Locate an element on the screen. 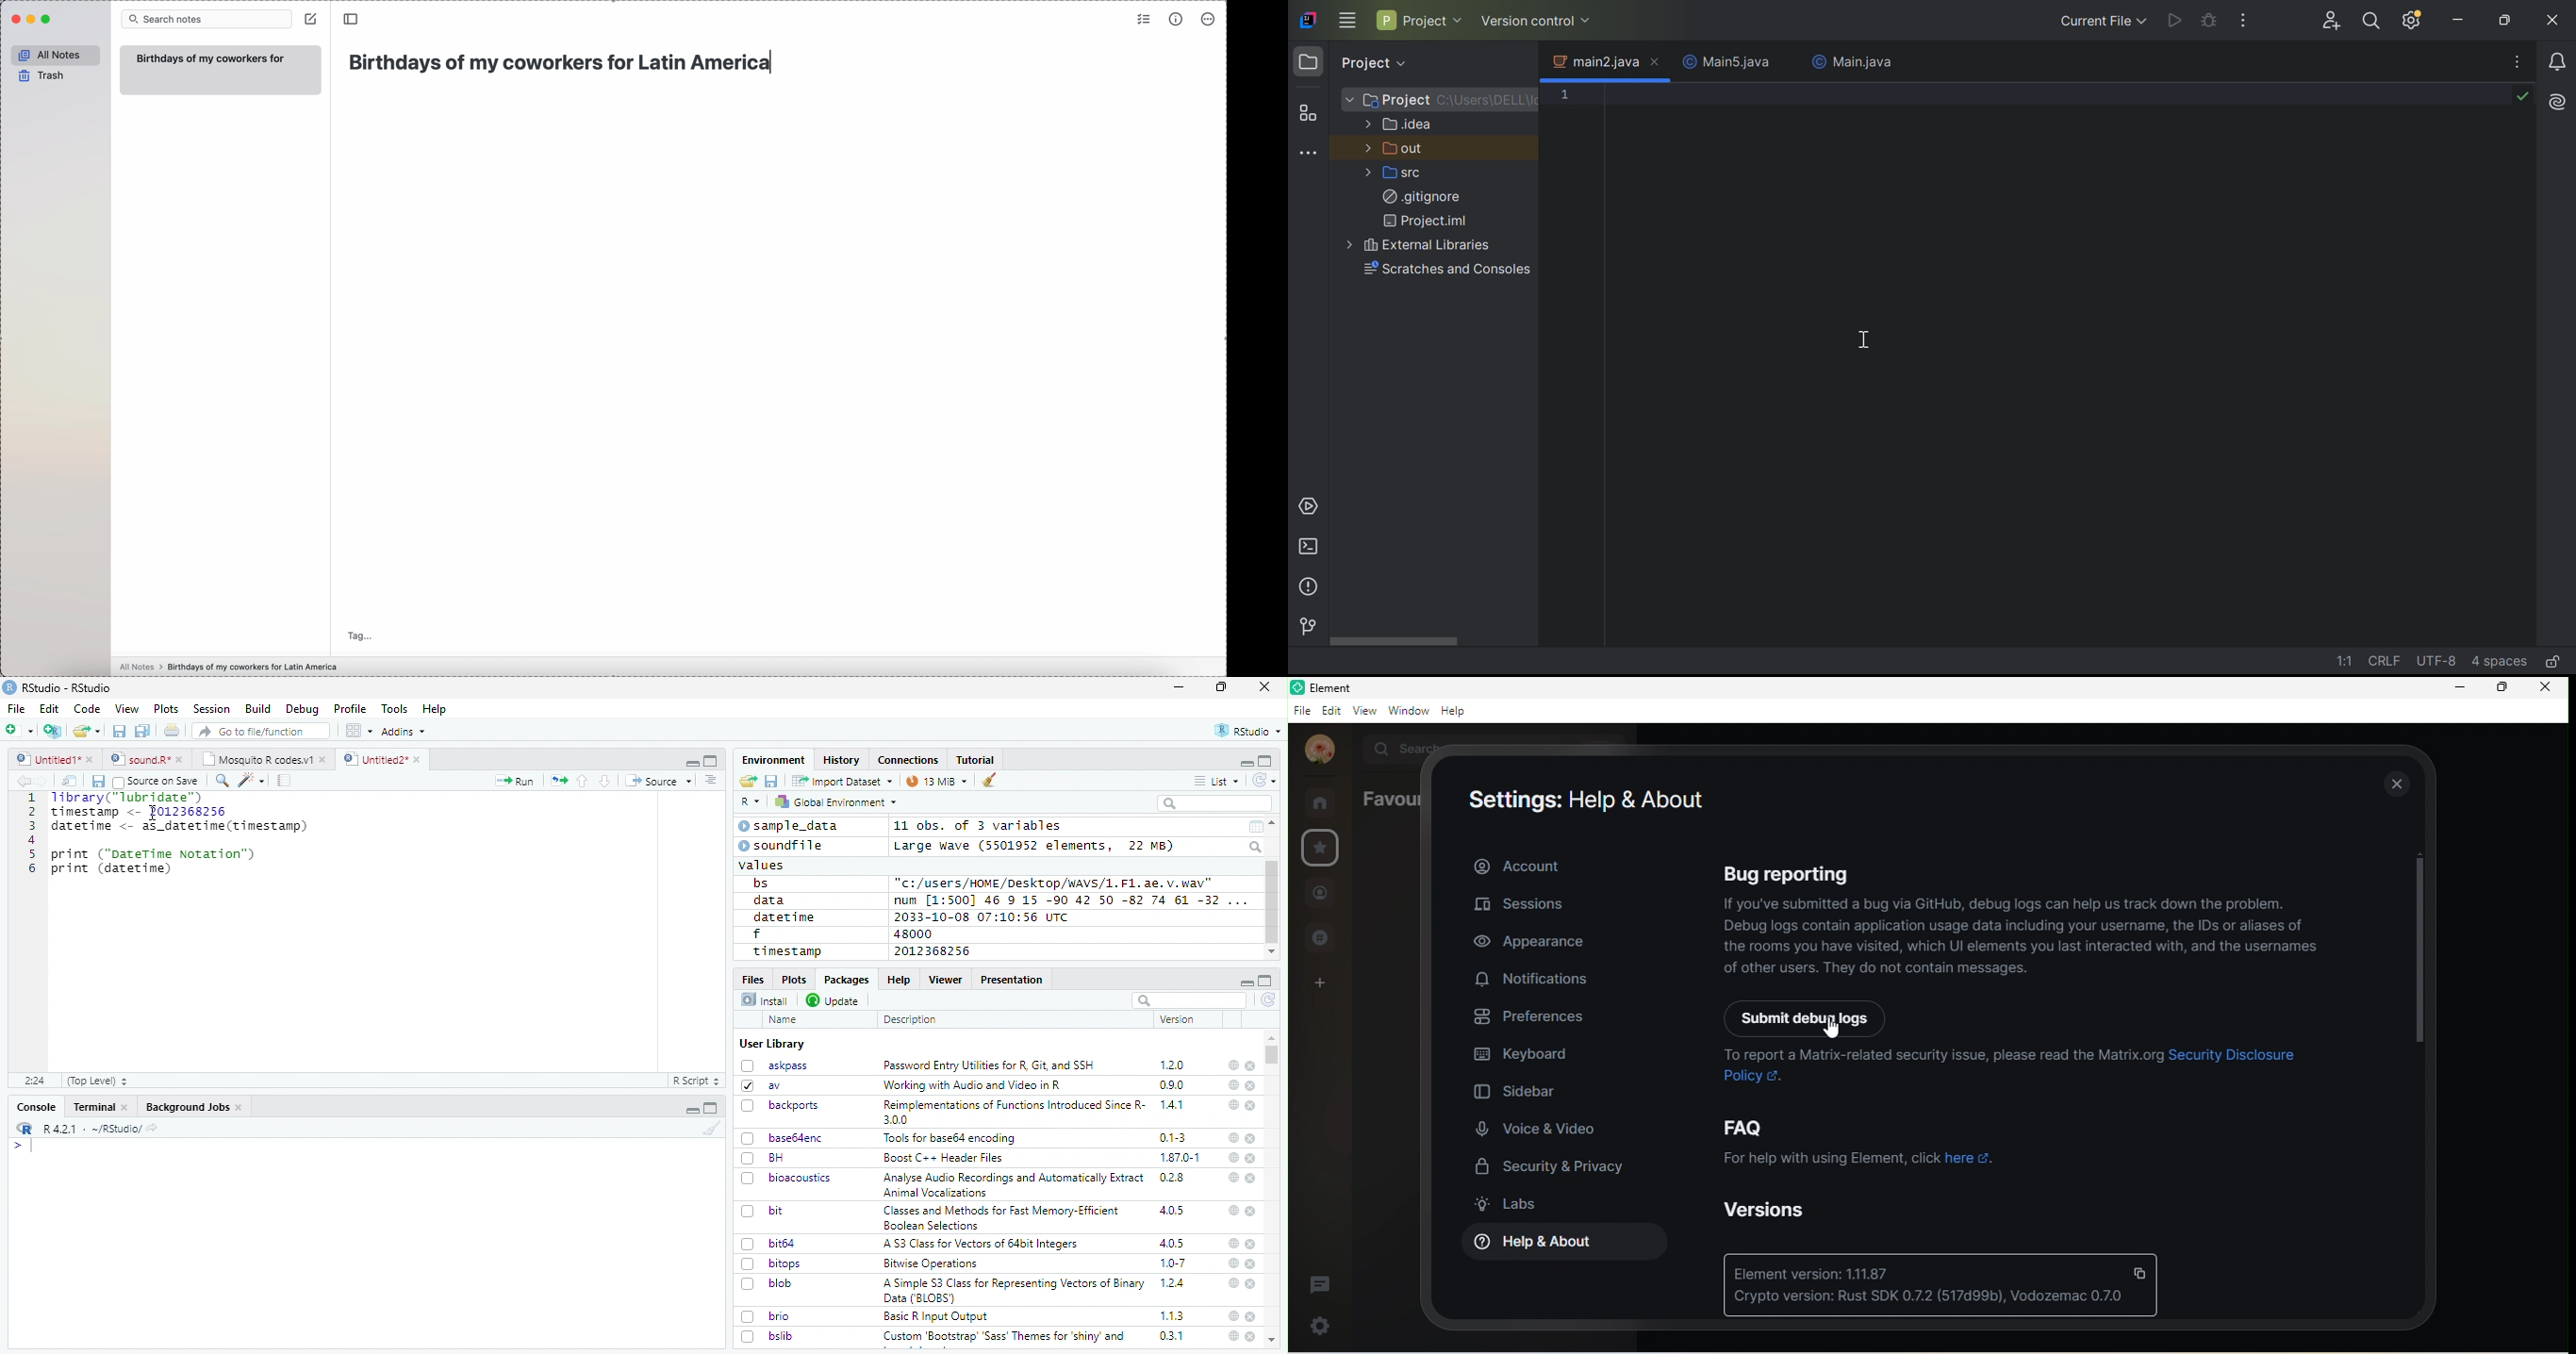 The height and width of the screenshot is (1372, 2576). Packages is located at coordinates (845, 980).